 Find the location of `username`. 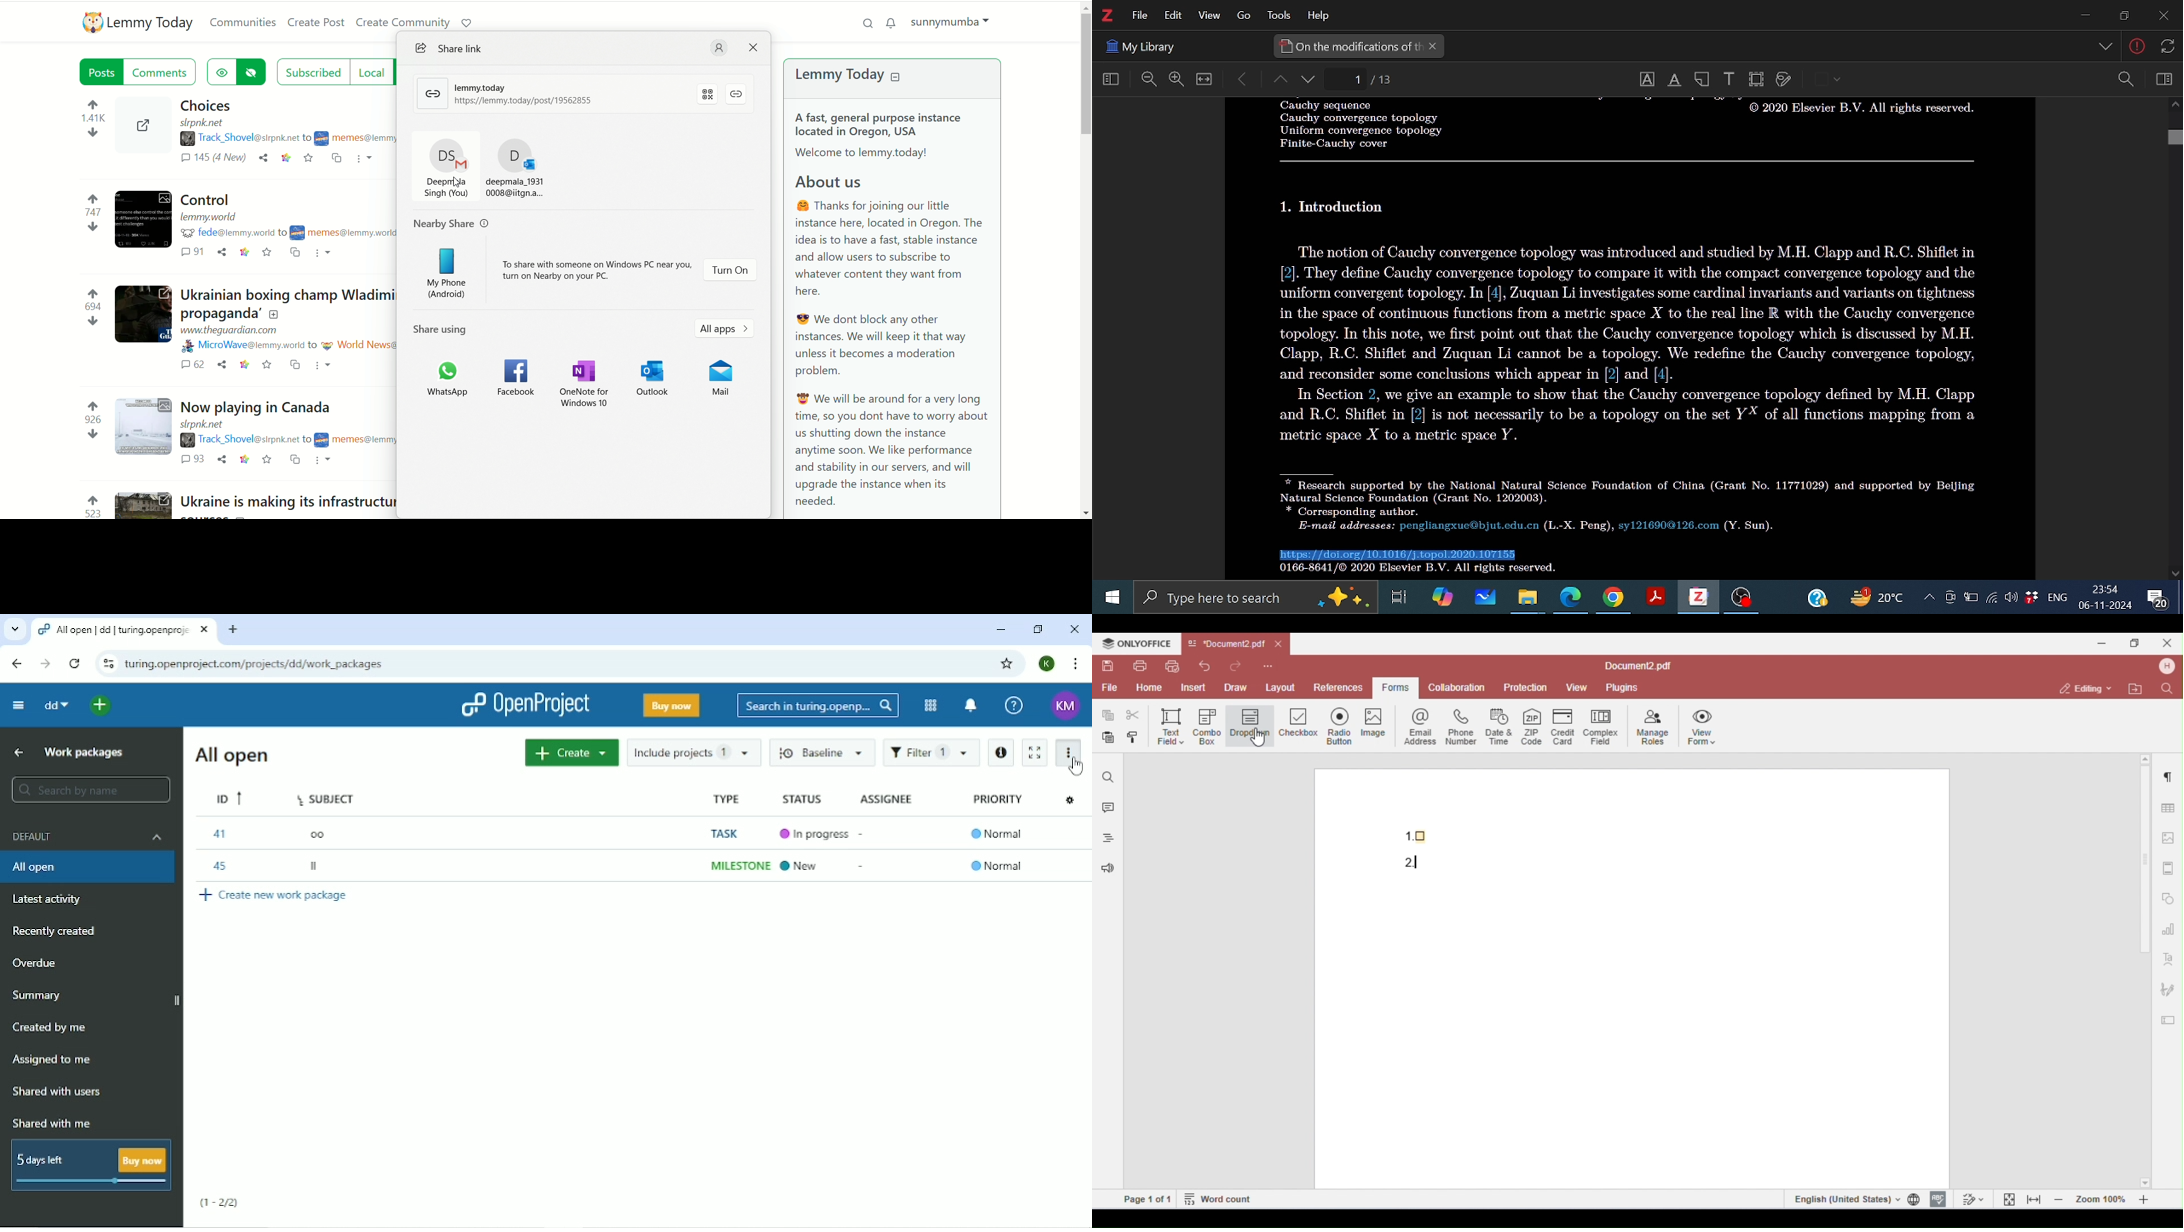

username is located at coordinates (238, 441).